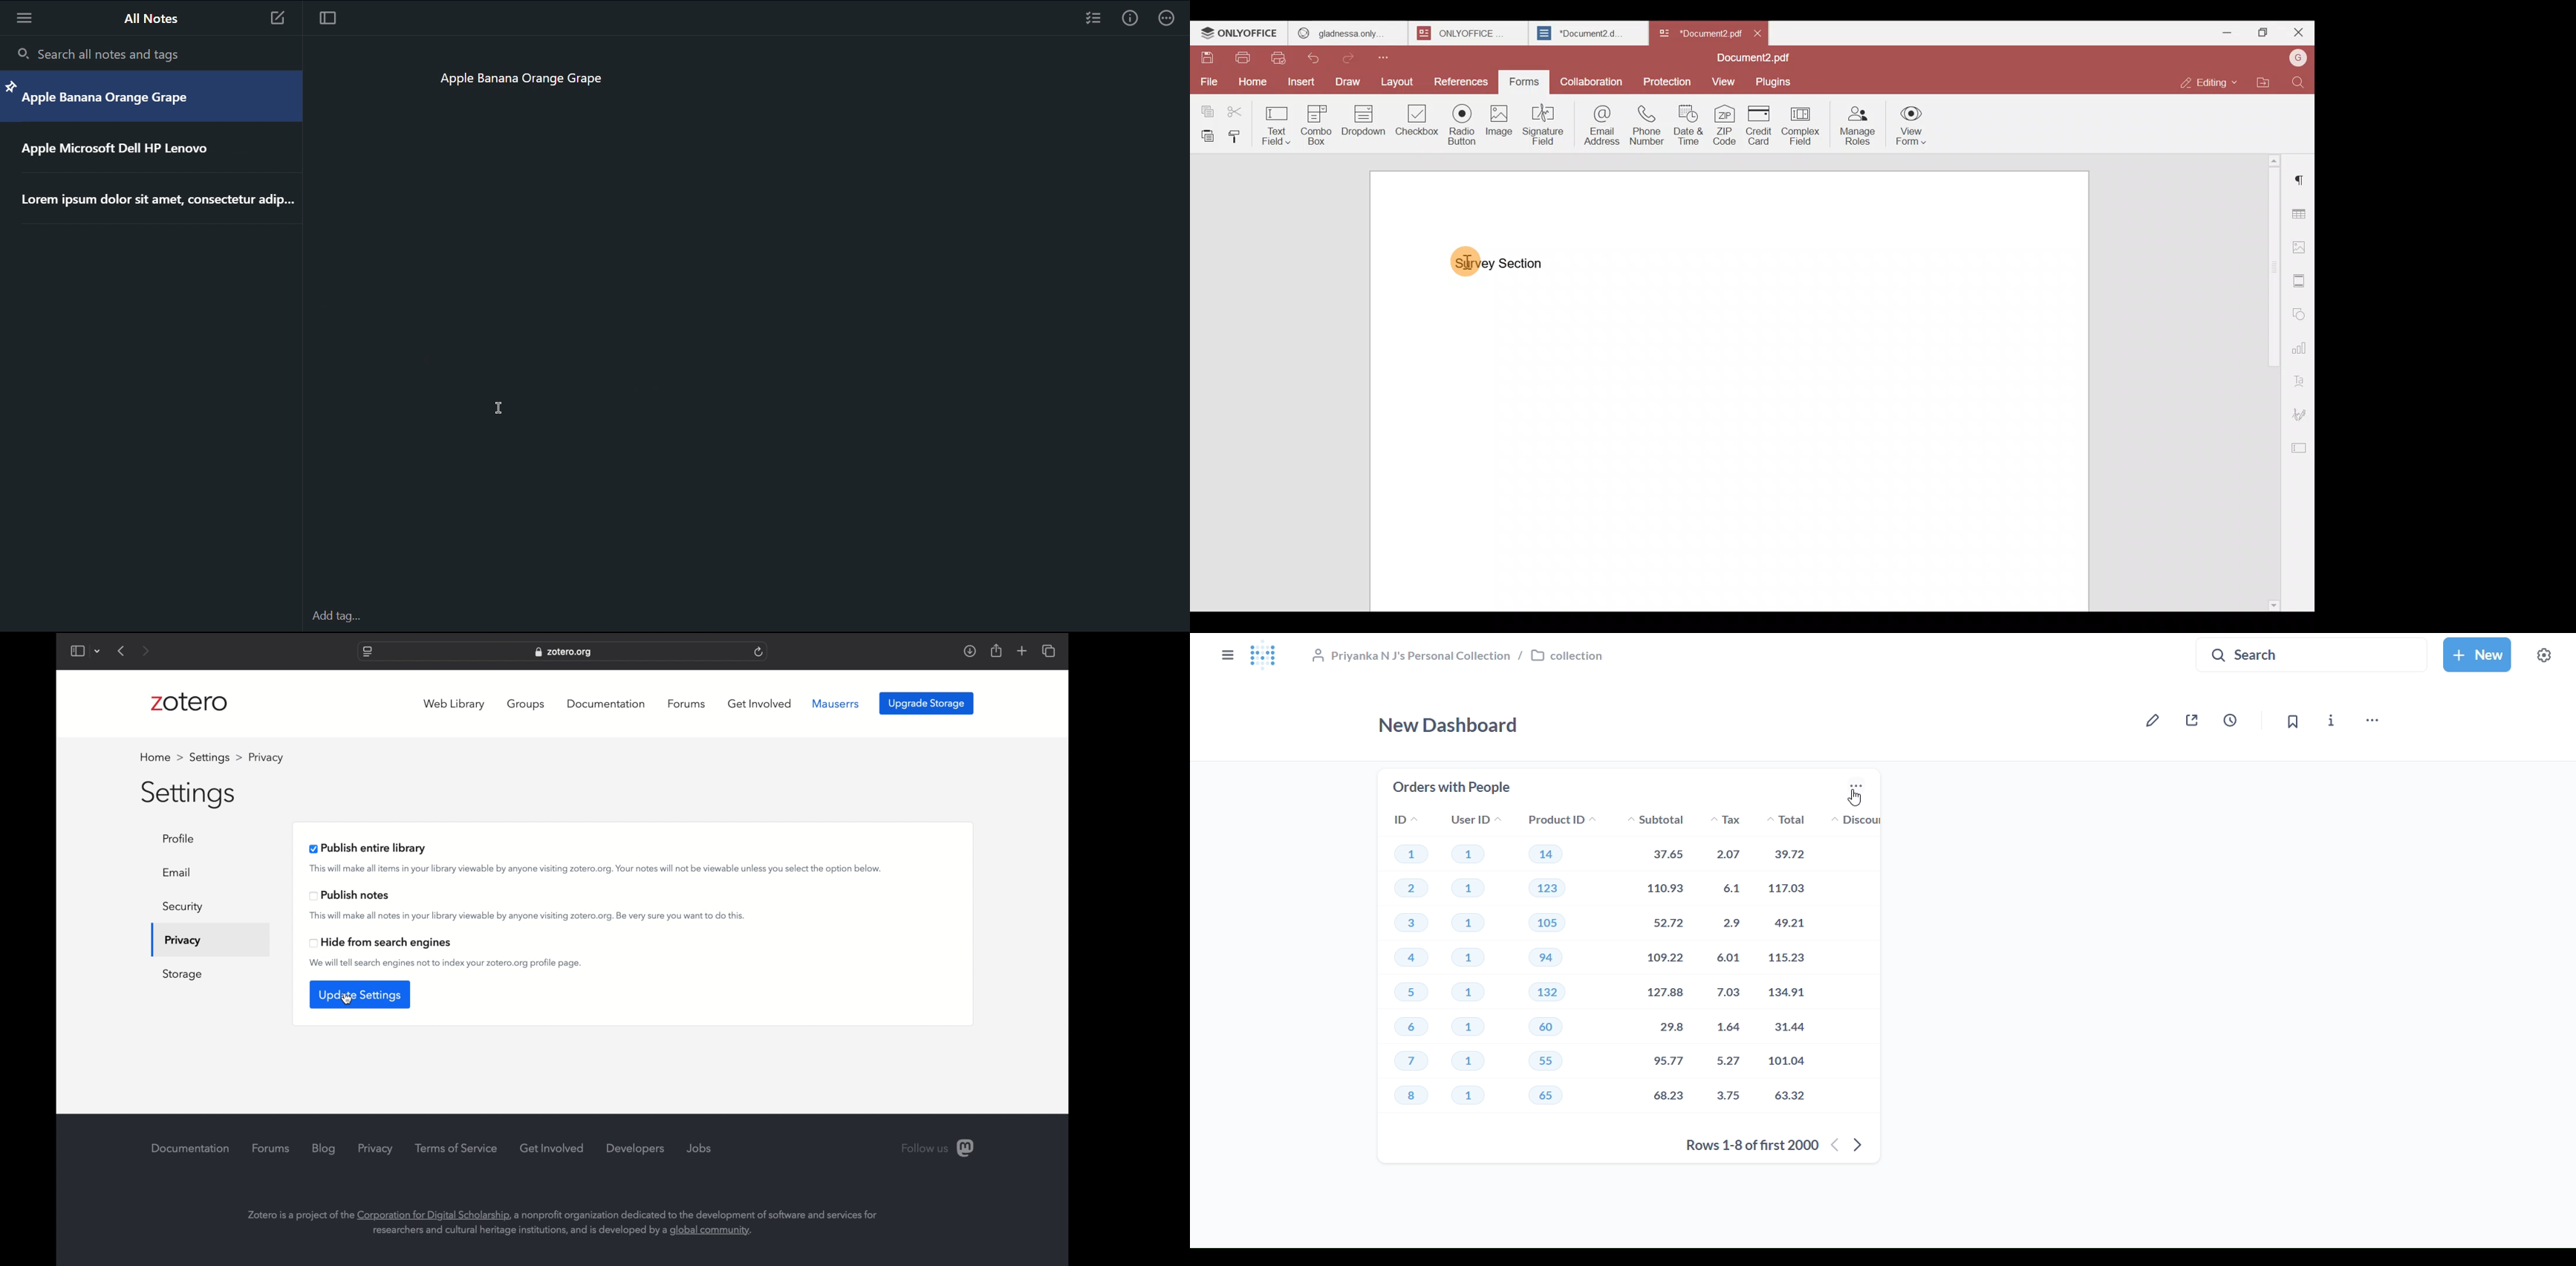 Image resolution: width=2576 pixels, height=1288 pixels. I want to click on publish entire library, so click(369, 848).